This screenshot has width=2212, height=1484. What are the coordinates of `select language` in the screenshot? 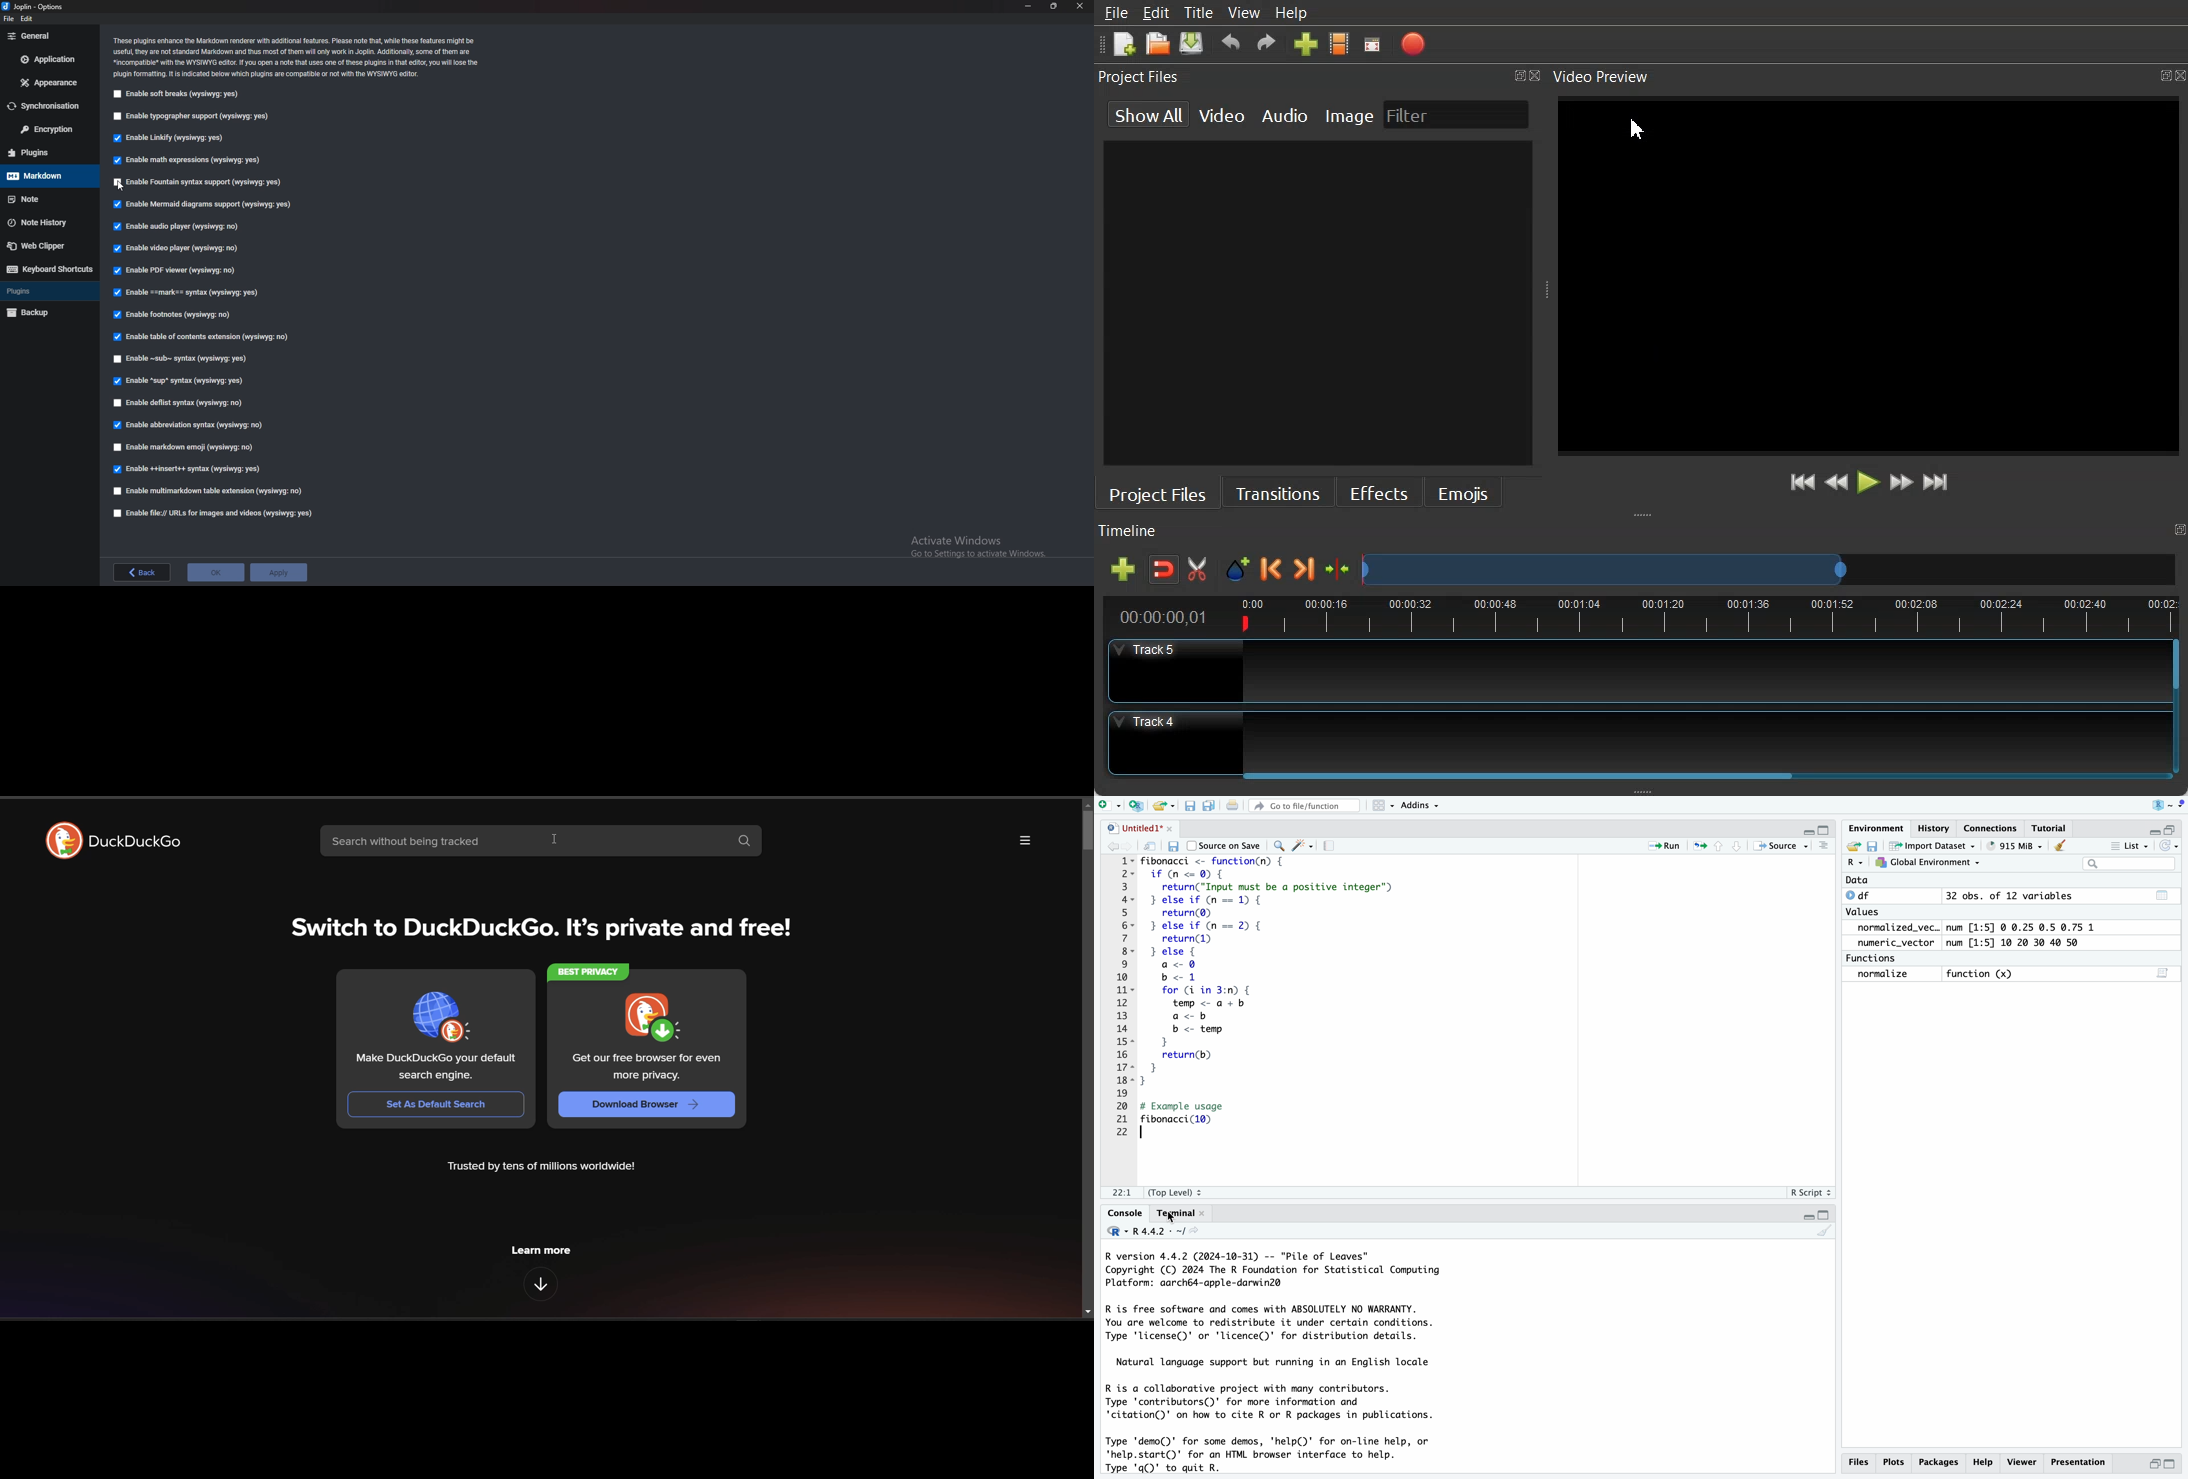 It's located at (1112, 1233).